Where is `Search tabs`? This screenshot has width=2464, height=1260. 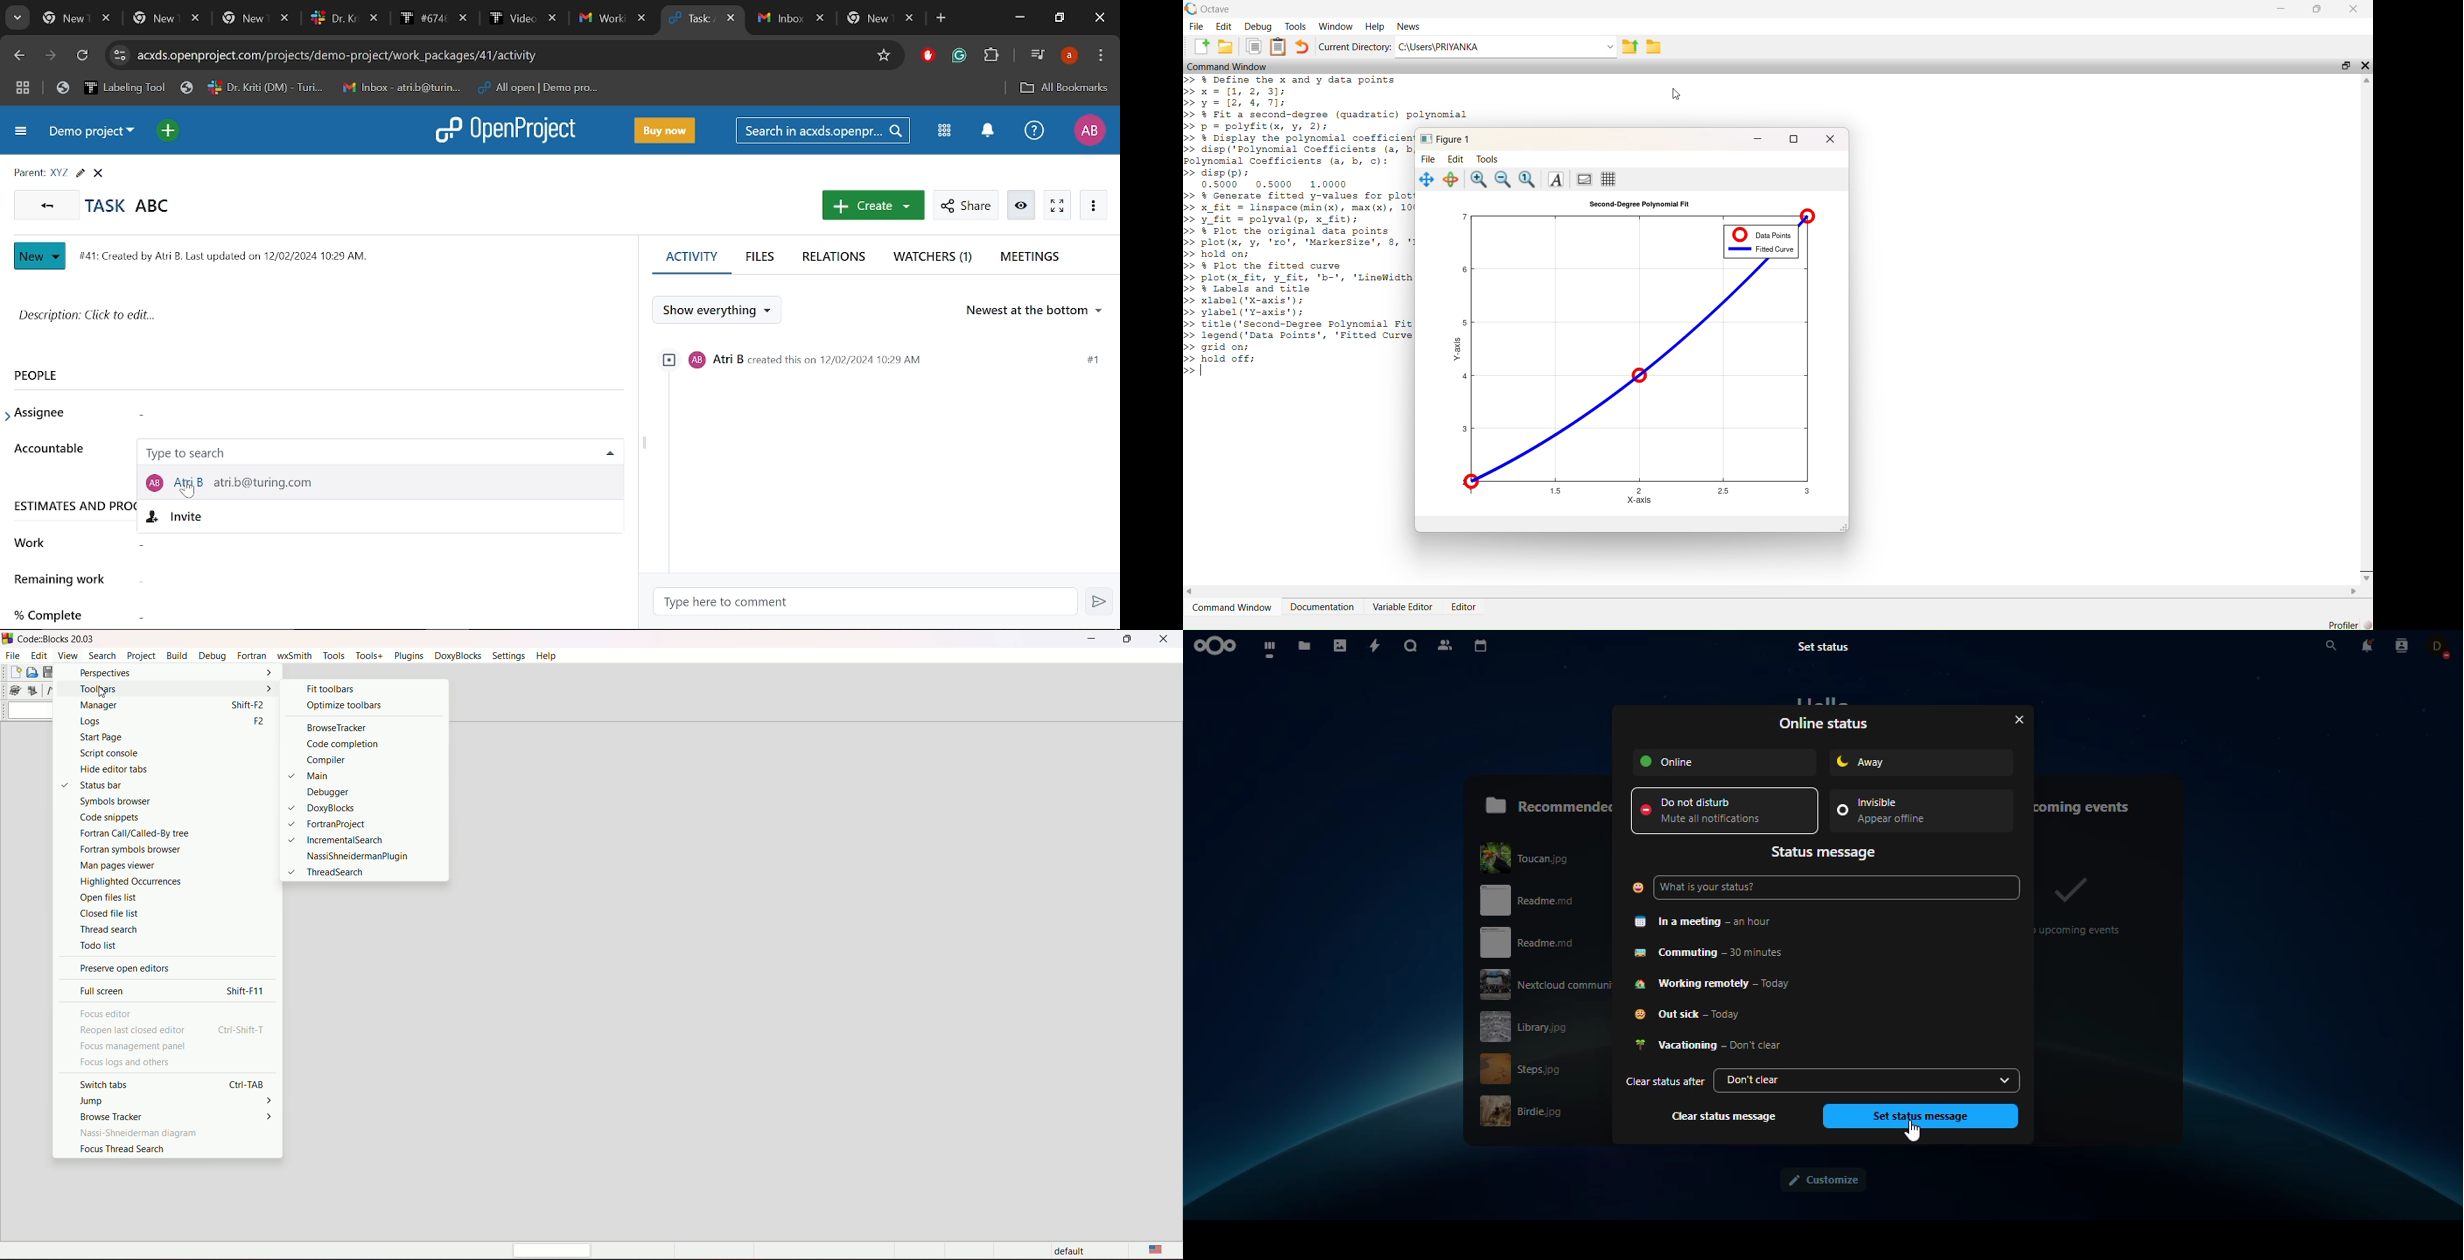 Search tabs is located at coordinates (16, 18).